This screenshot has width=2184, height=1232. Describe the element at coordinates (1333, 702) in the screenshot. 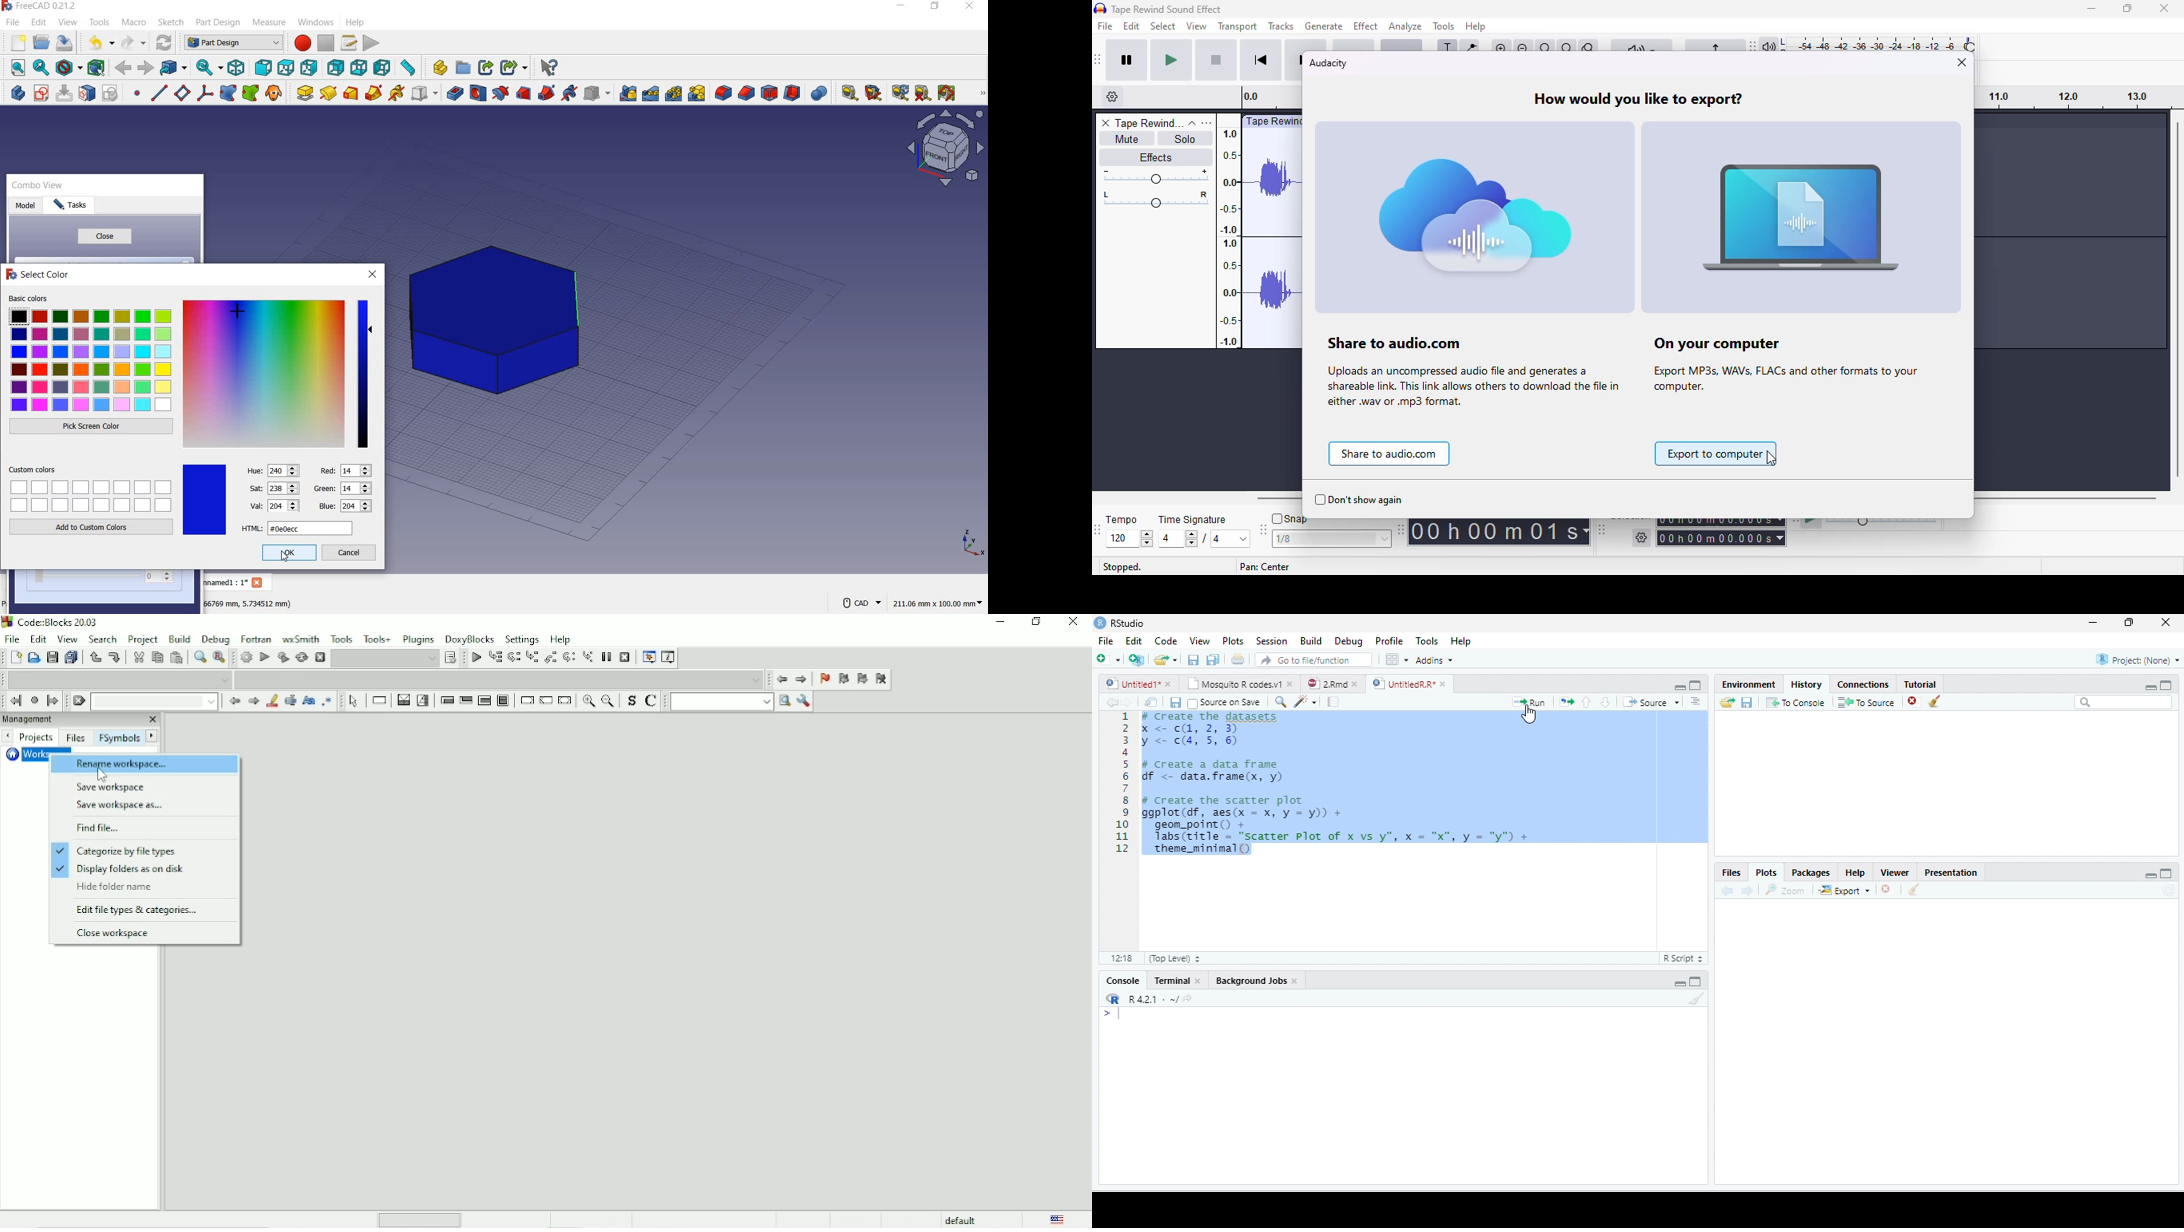

I see `Compile Report` at that location.